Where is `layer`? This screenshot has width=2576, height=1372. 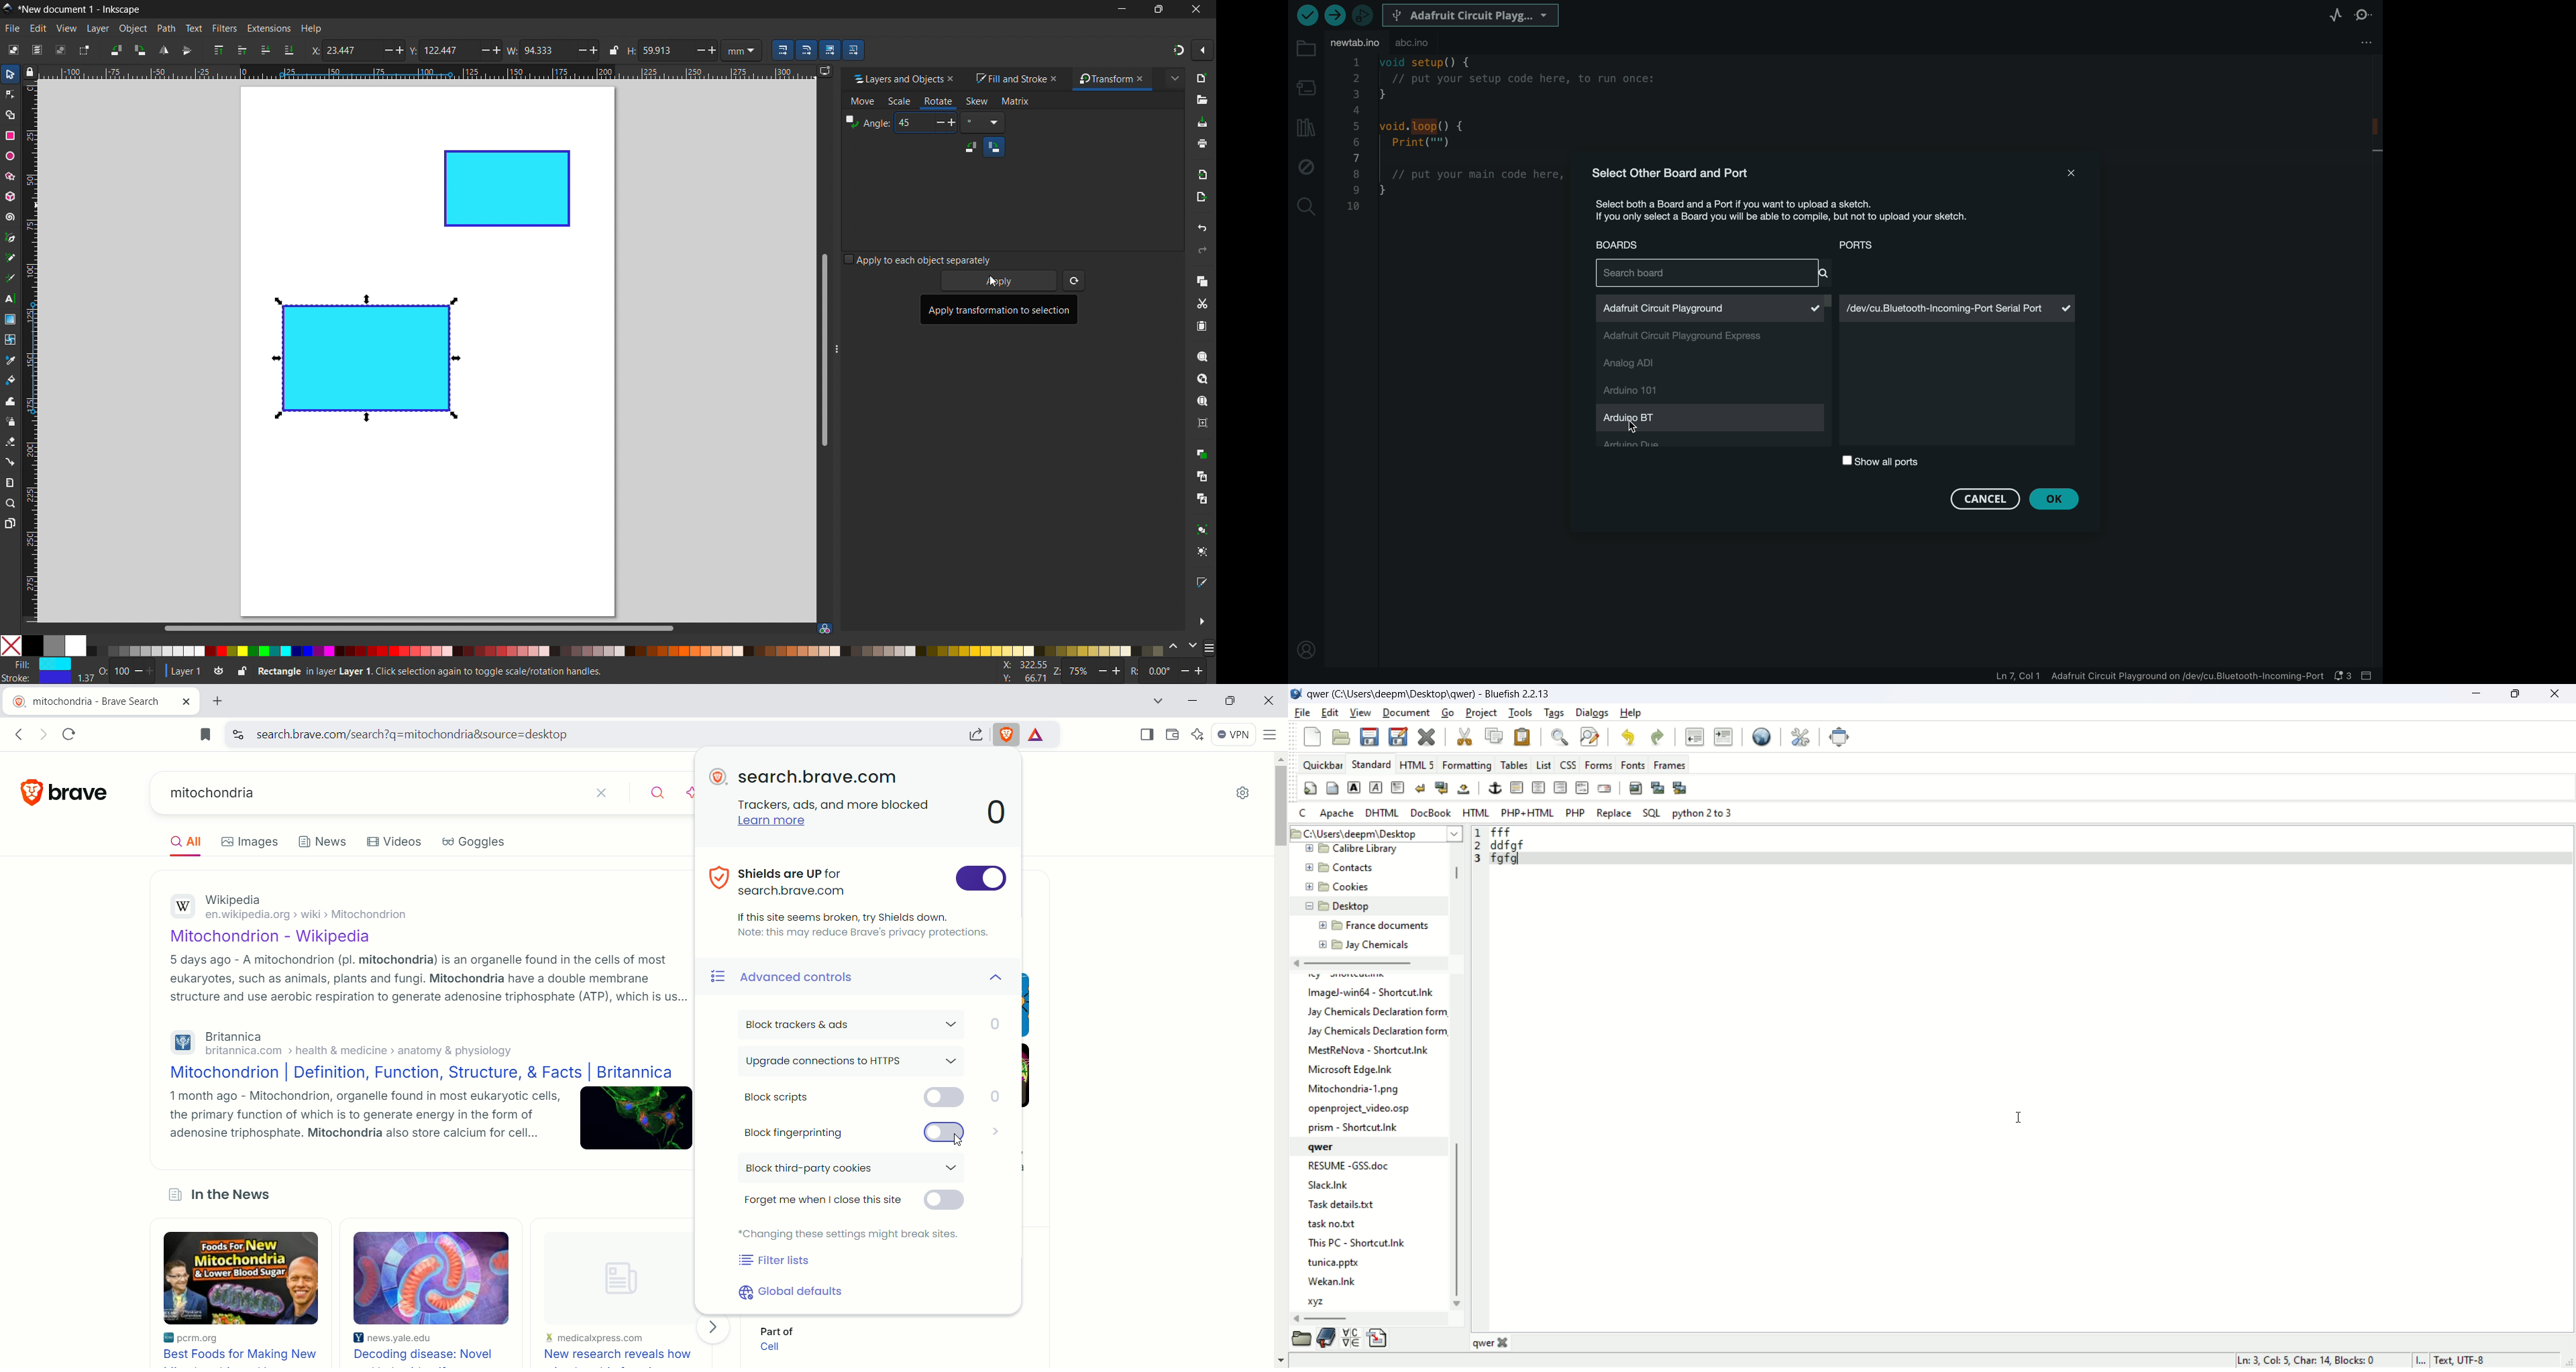 layer is located at coordinates (98, 28).